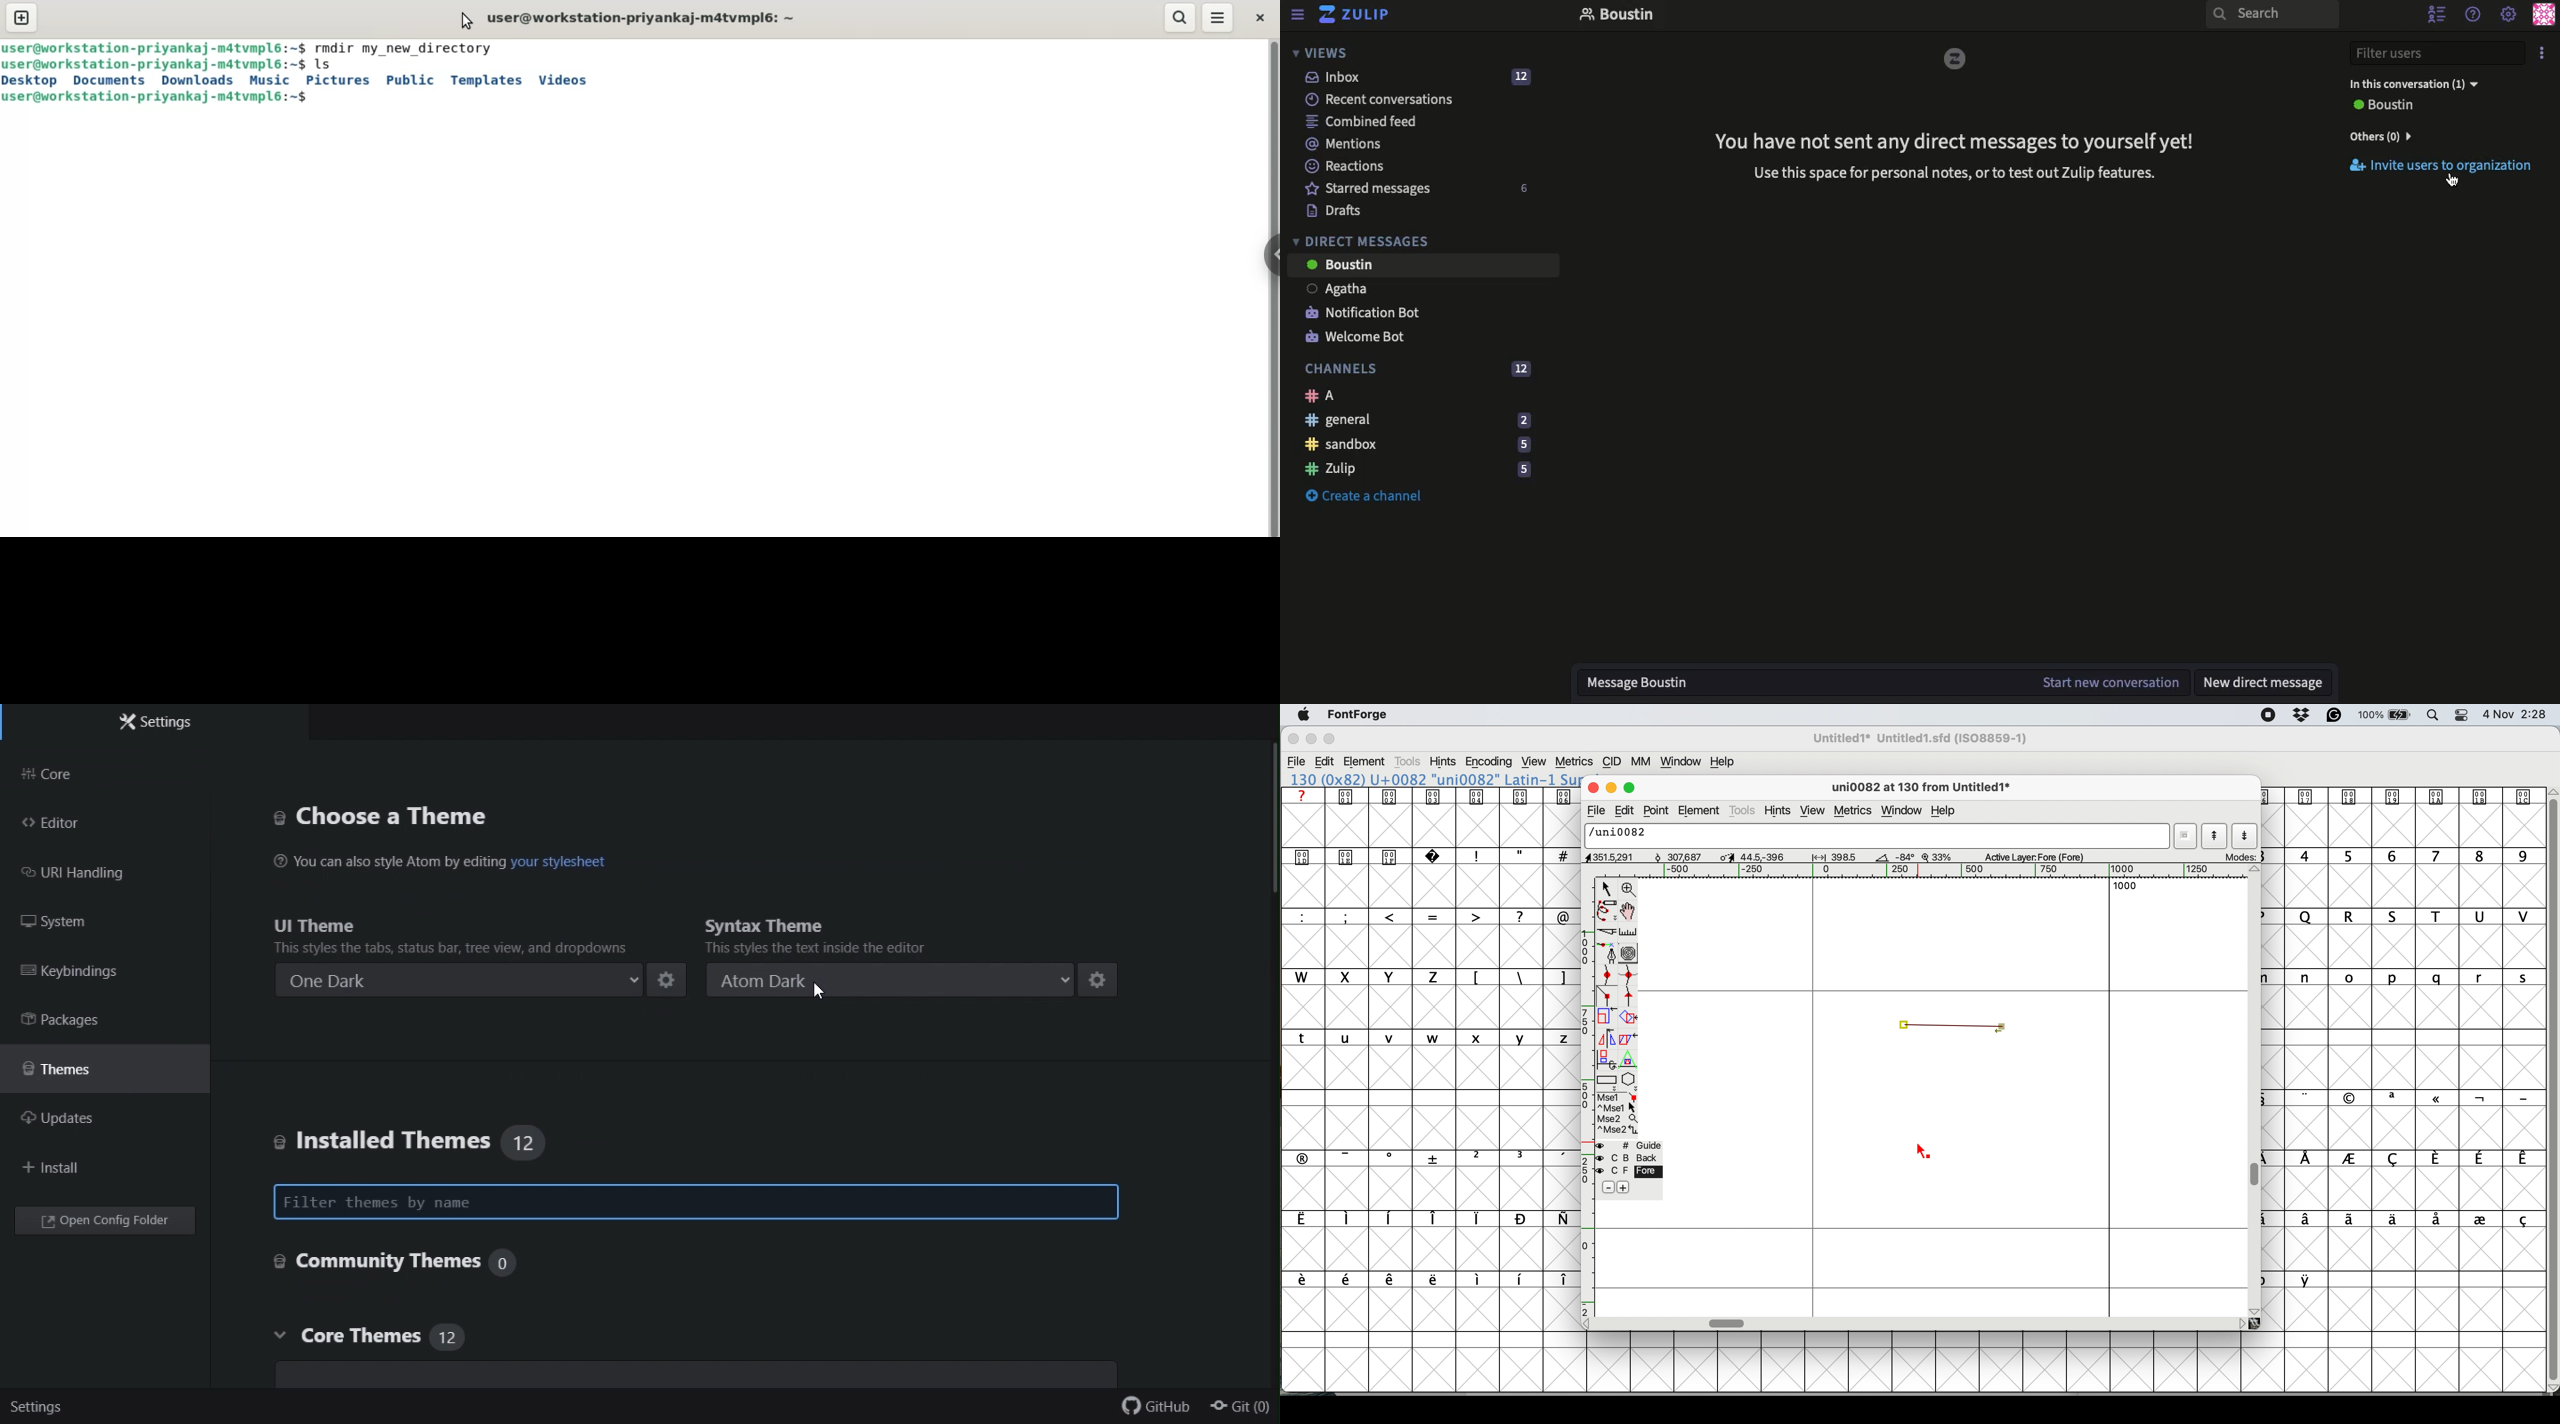 The width and height of the screenshot is (2576, 1428). Describe the element at coordinates (1630, 953) in the screenshot. I see `change whether spiro is active or not` at that location.